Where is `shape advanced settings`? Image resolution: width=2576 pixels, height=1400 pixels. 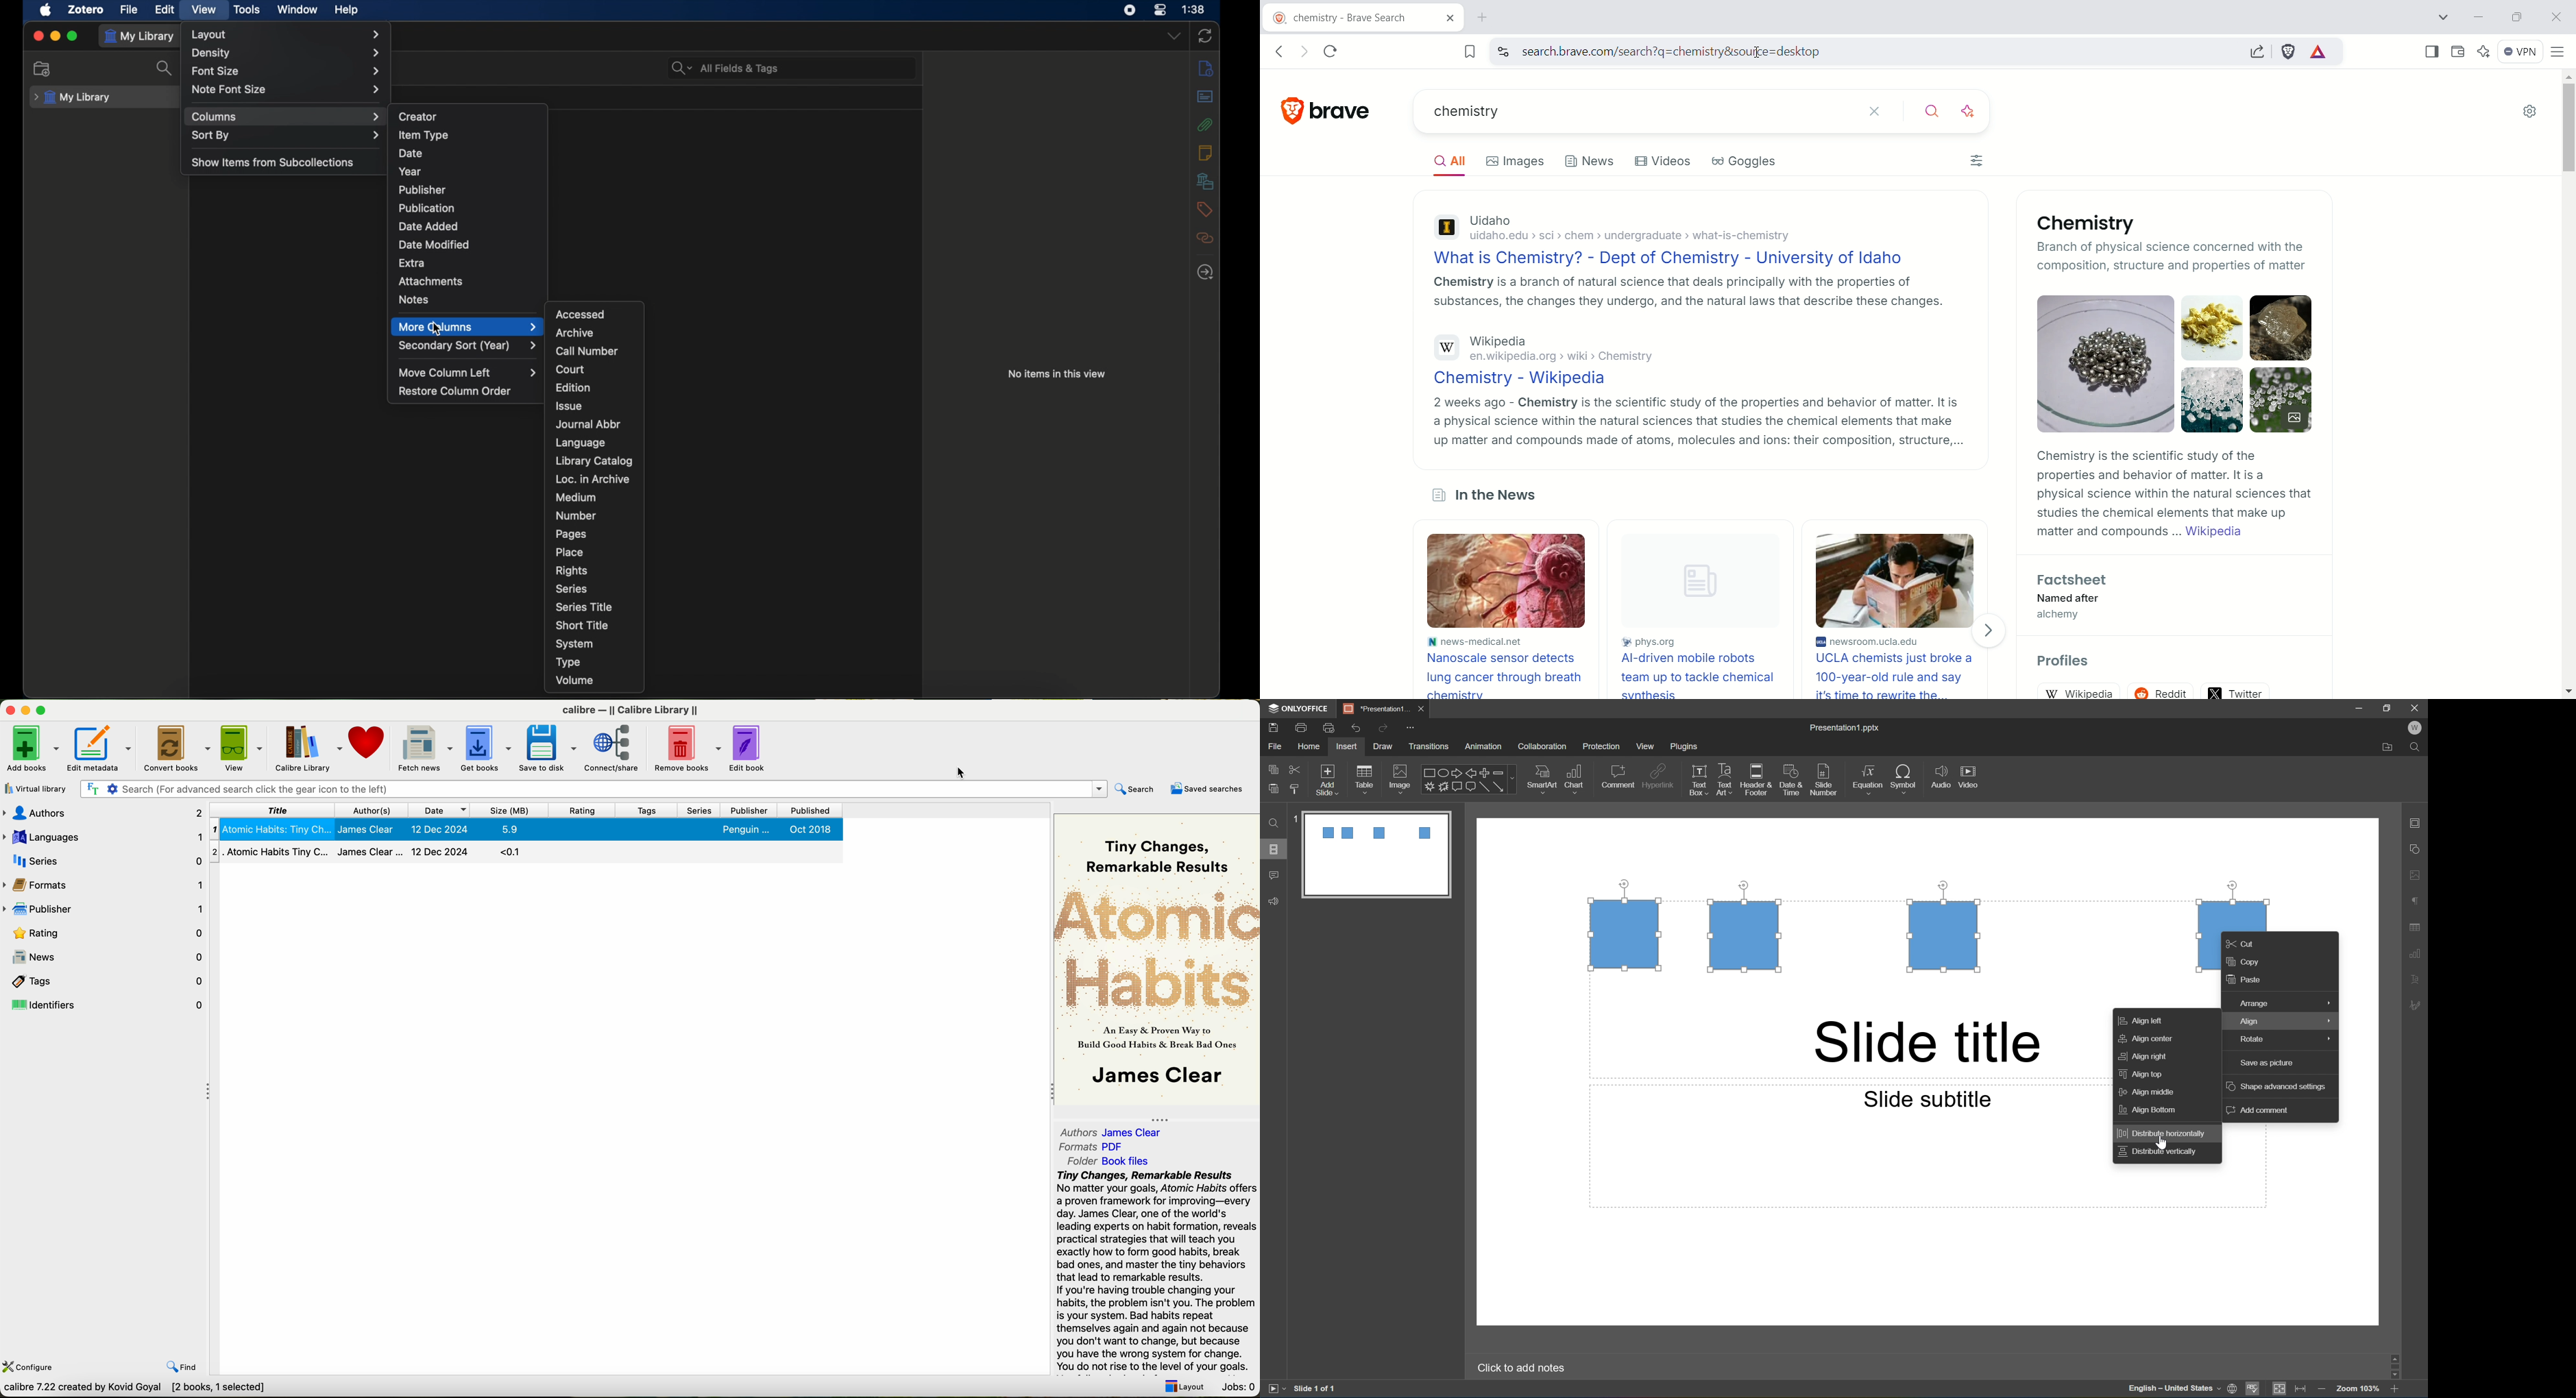 shape advanced settings is located at coordinates (2279, 1087).